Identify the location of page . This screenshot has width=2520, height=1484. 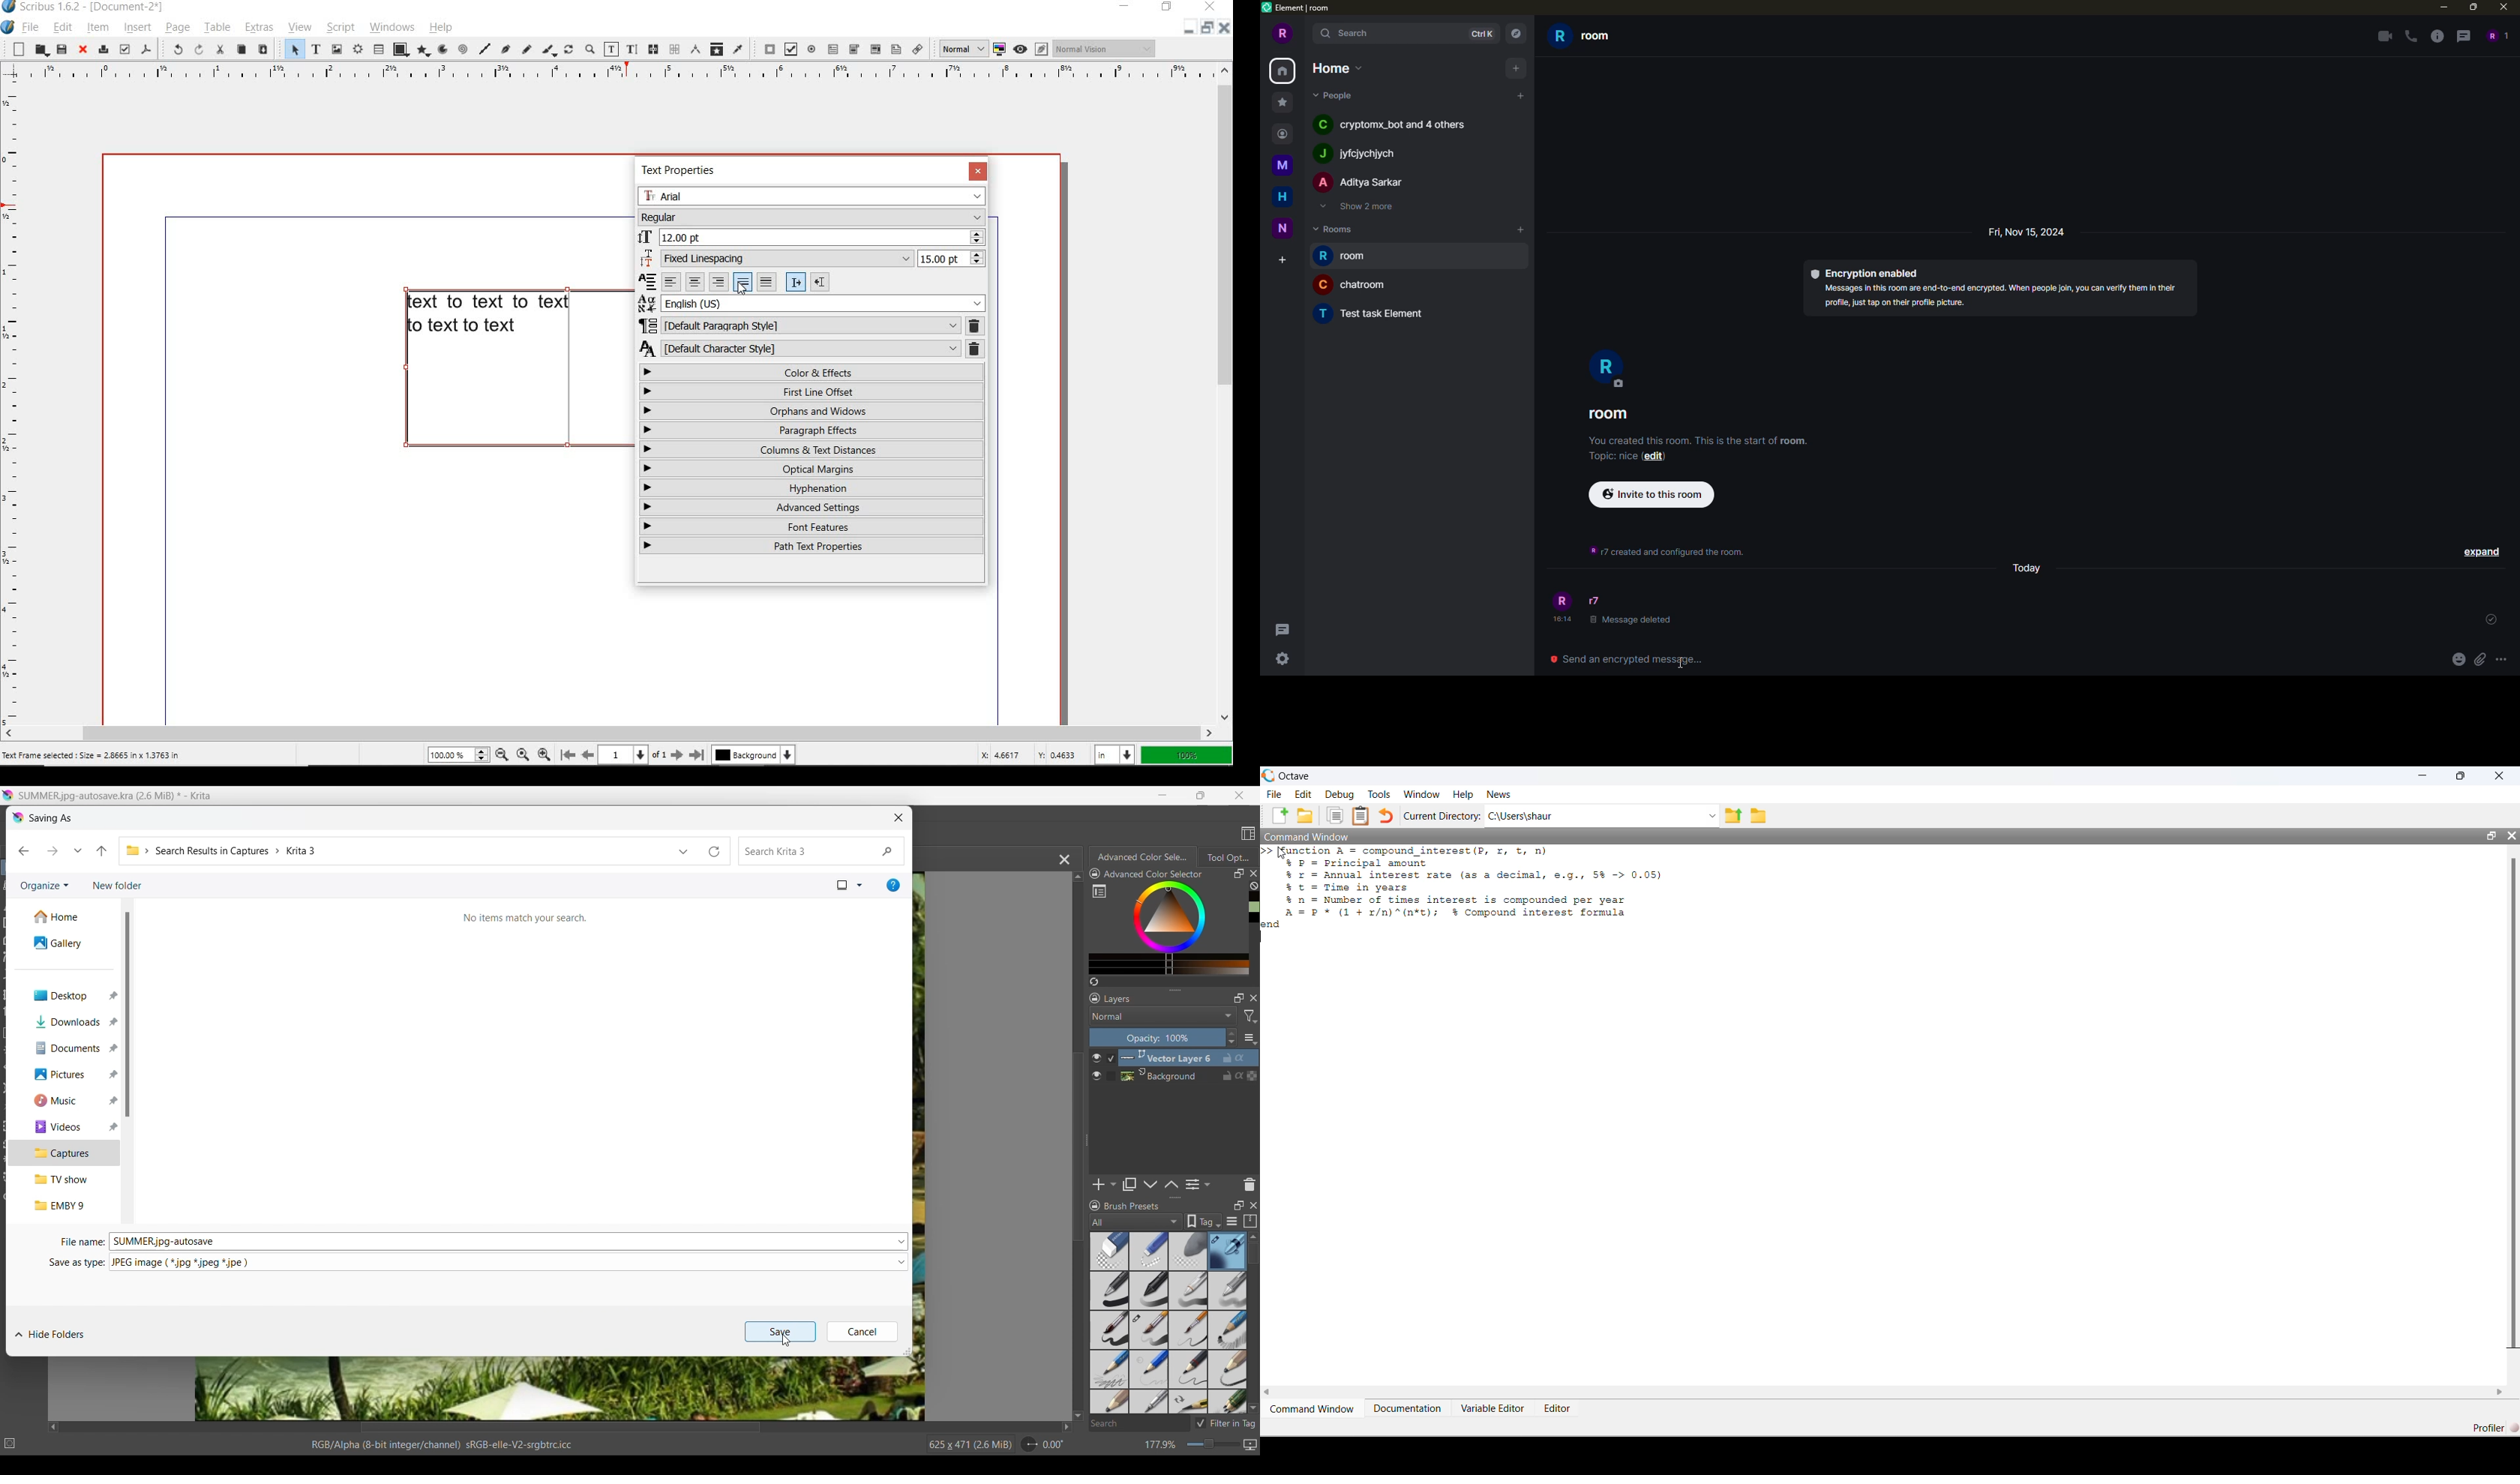
(624, 754).